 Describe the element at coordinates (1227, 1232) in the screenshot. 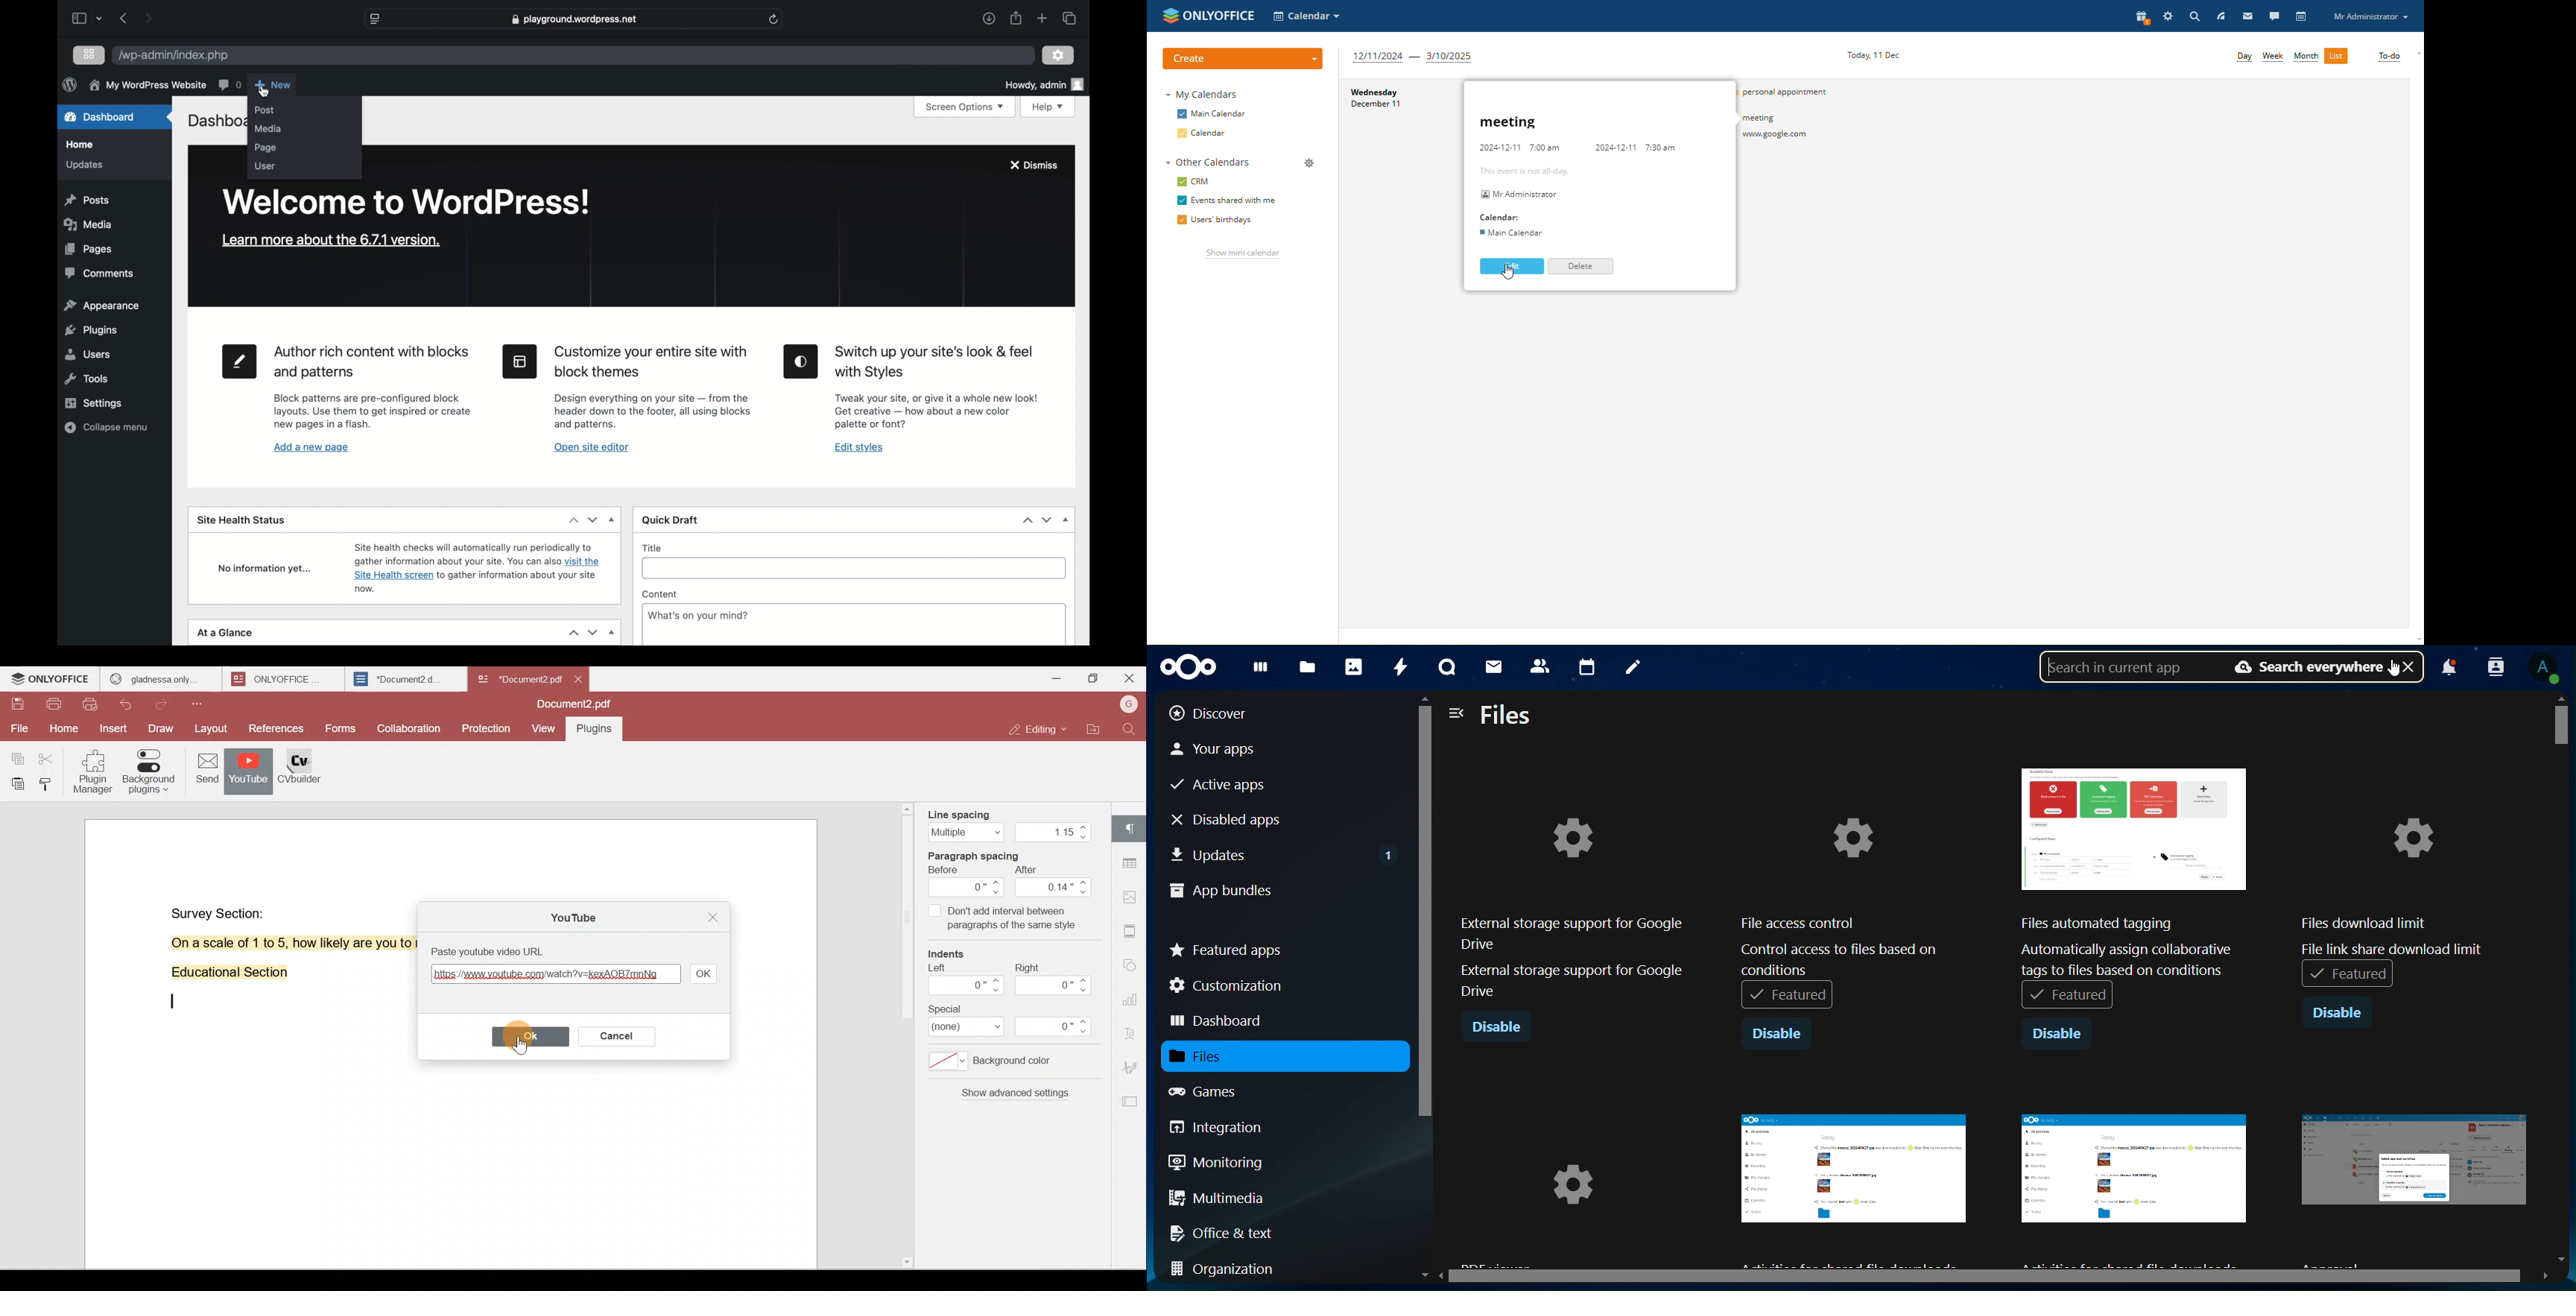

I see `office & text` at that location.